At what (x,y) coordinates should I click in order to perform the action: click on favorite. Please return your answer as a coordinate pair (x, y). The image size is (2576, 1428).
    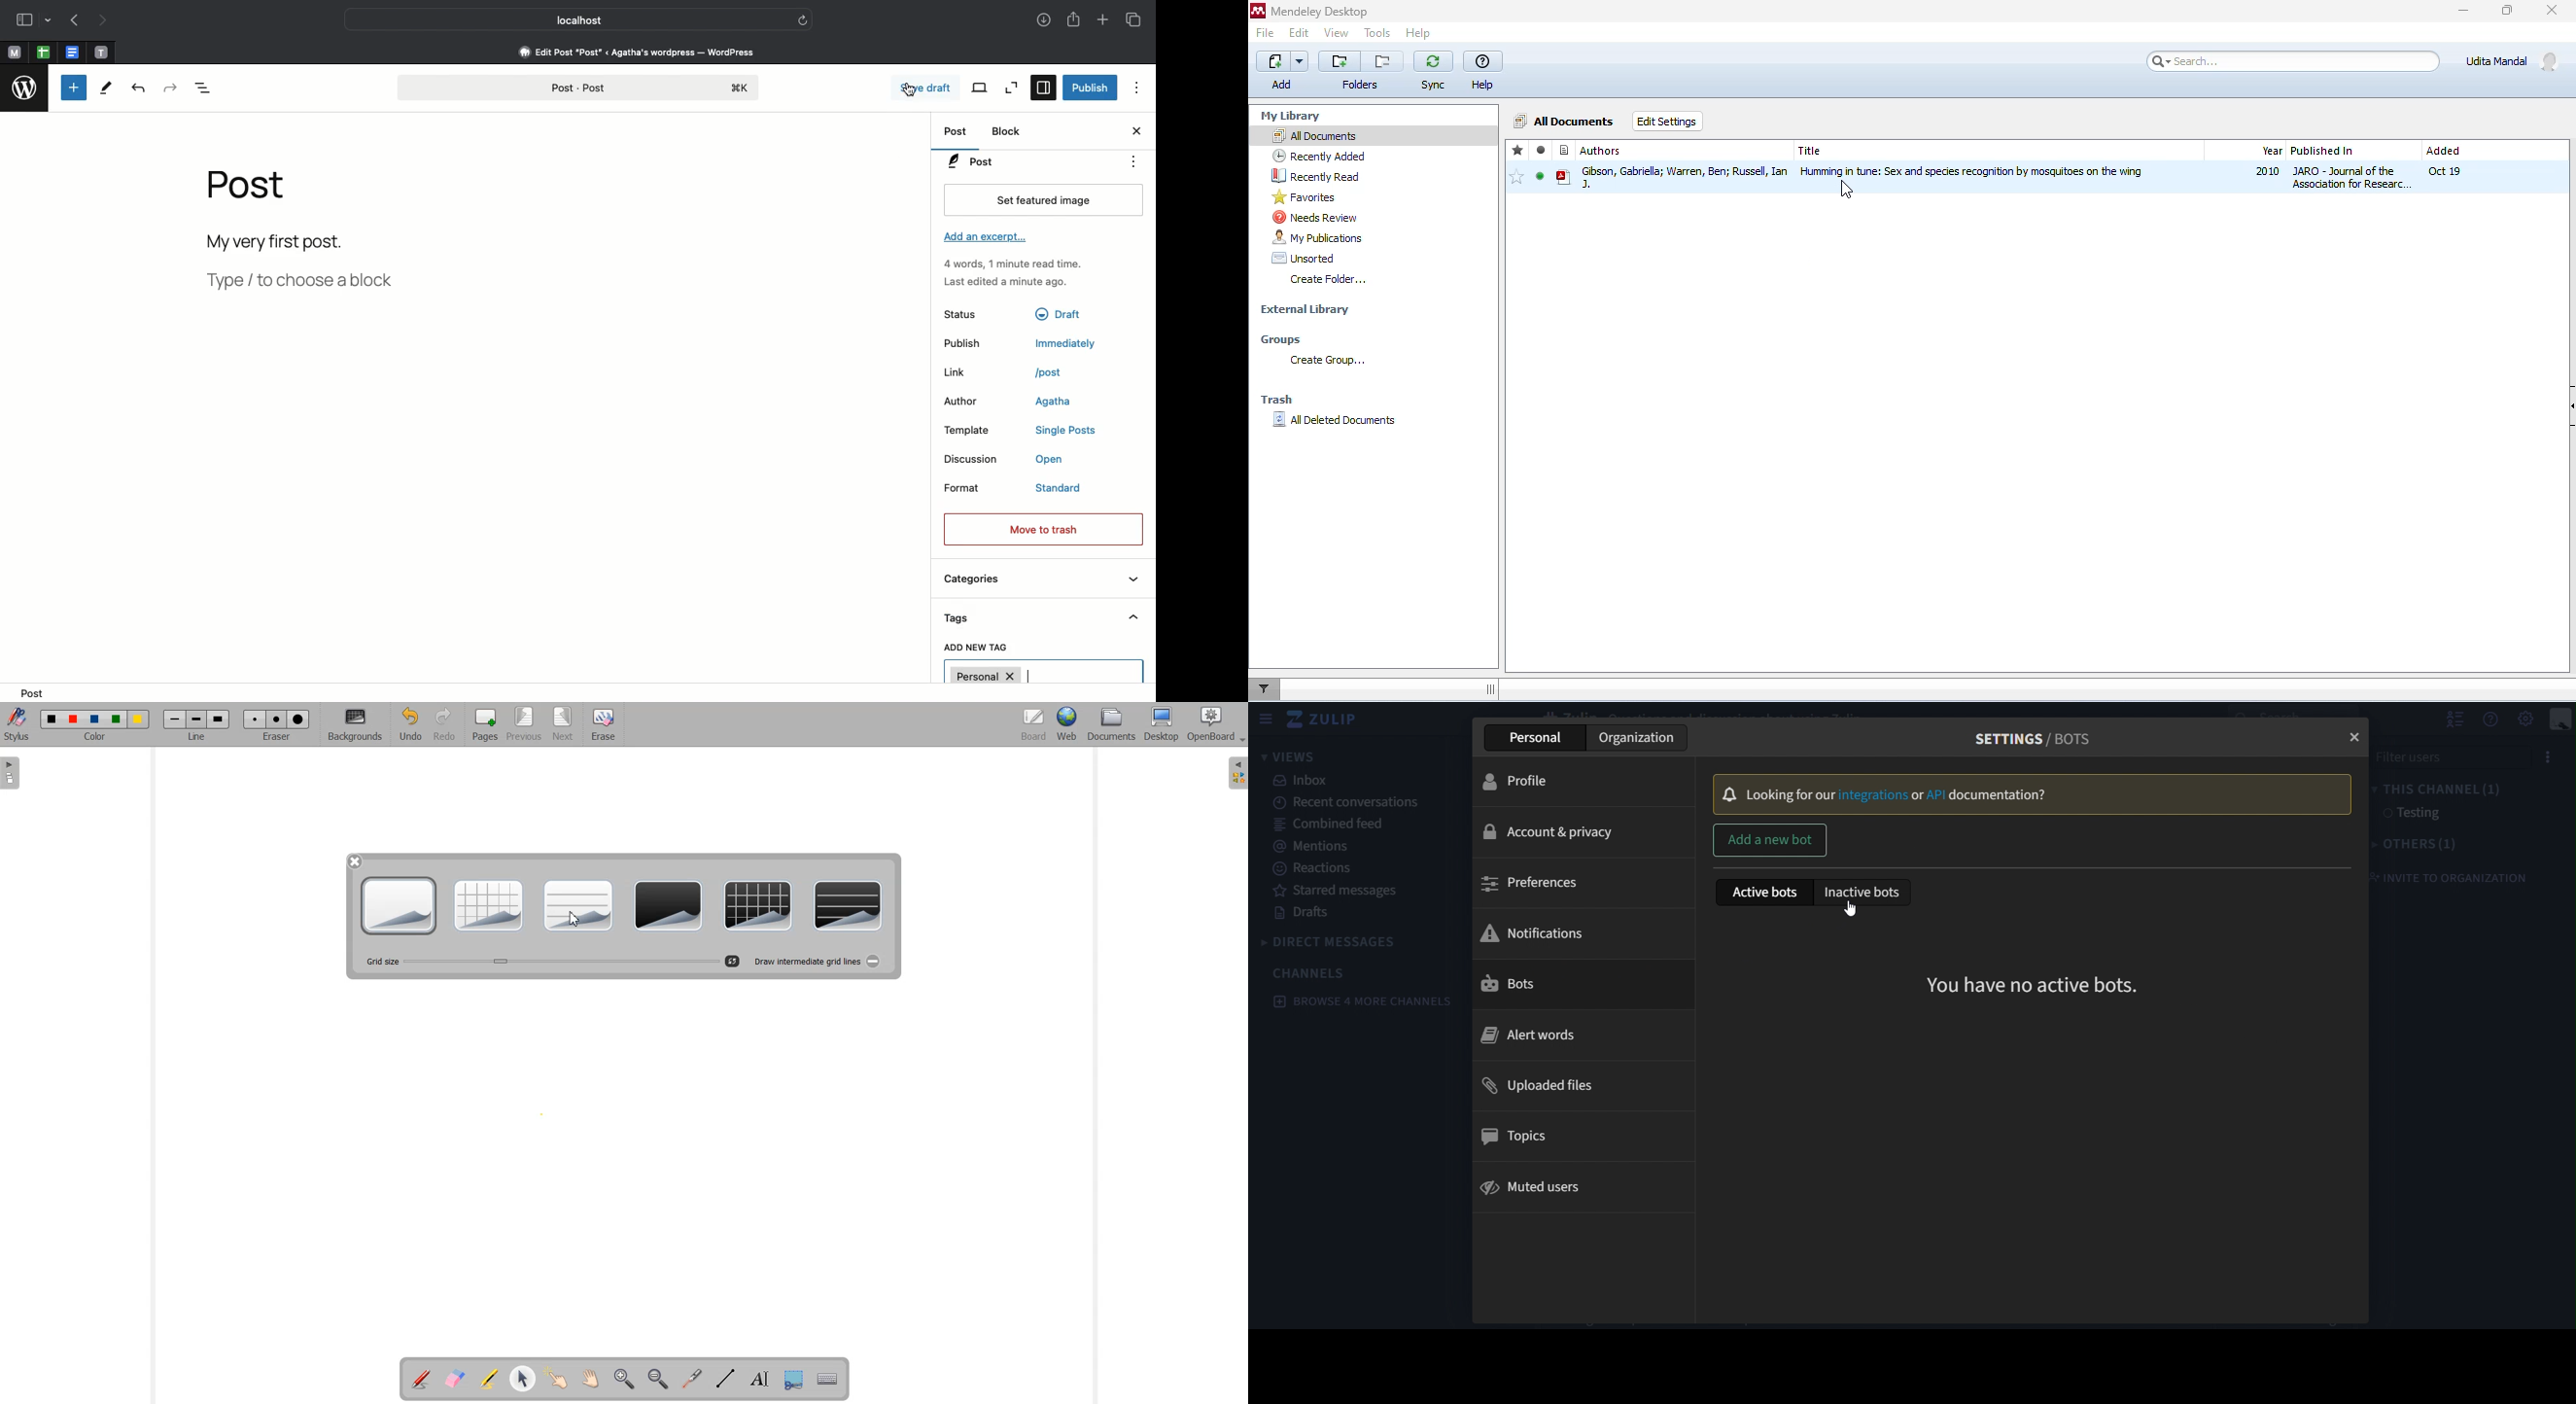
    Looking at the image, I should click on (1519, 150).